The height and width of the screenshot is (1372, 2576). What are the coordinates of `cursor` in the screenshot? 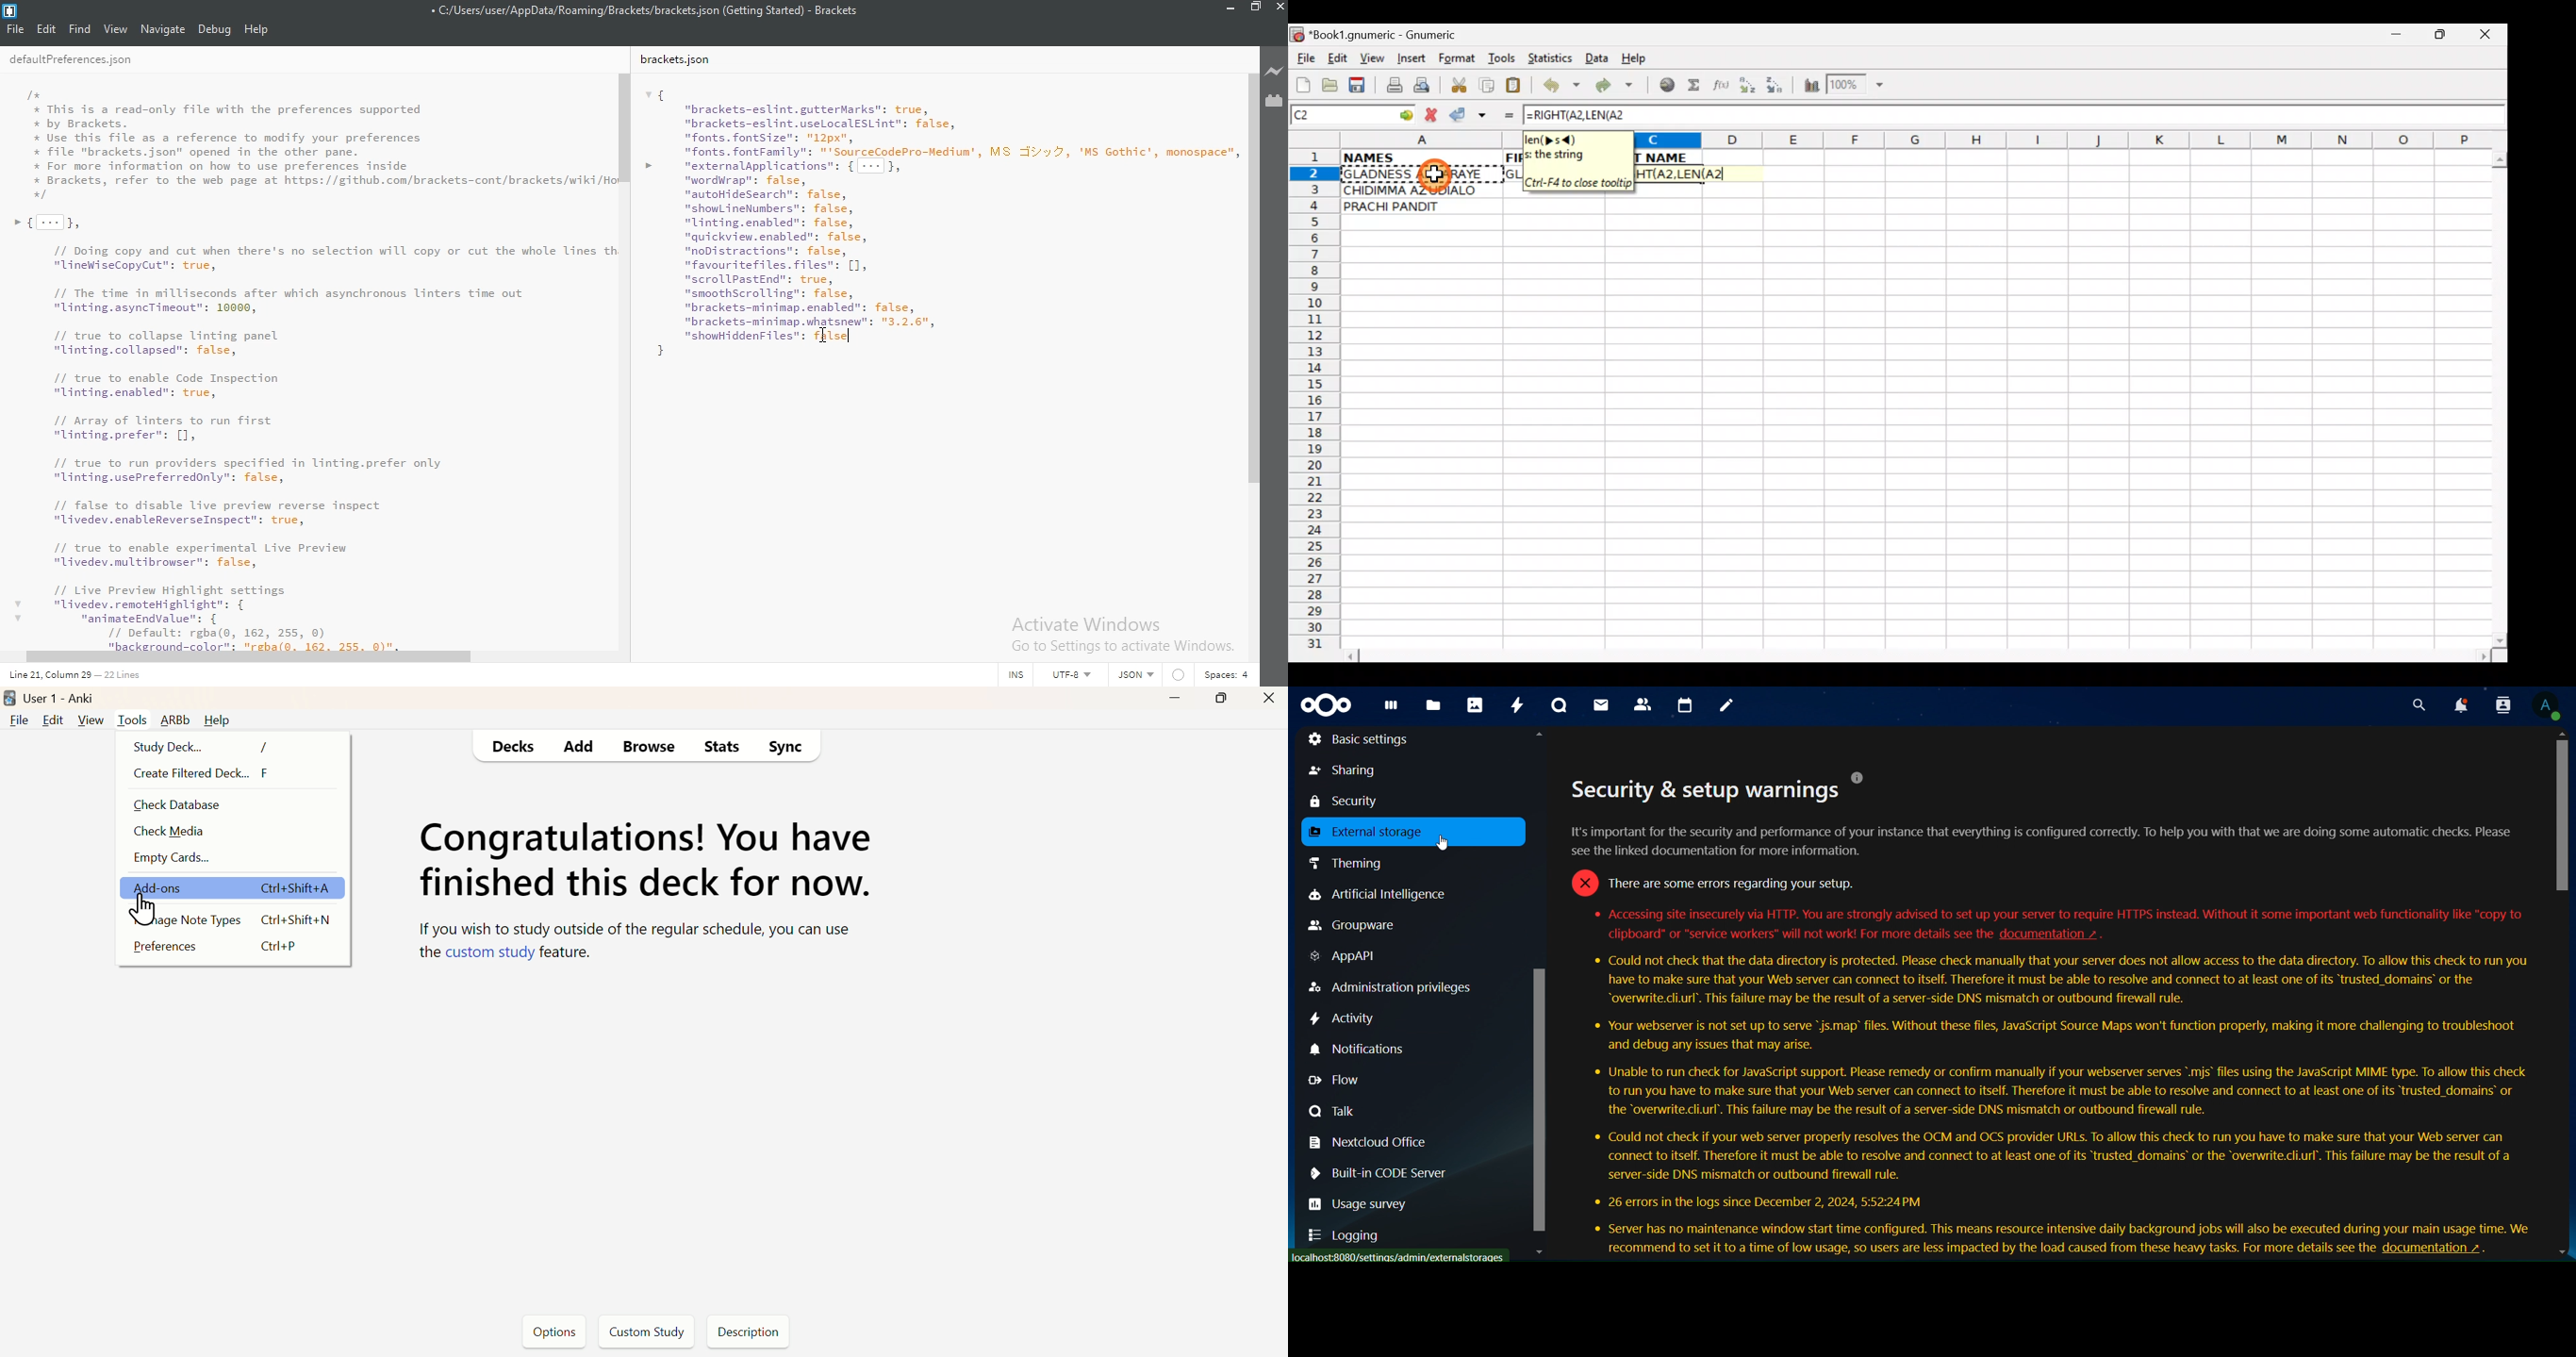 It's located at (2564, 815).